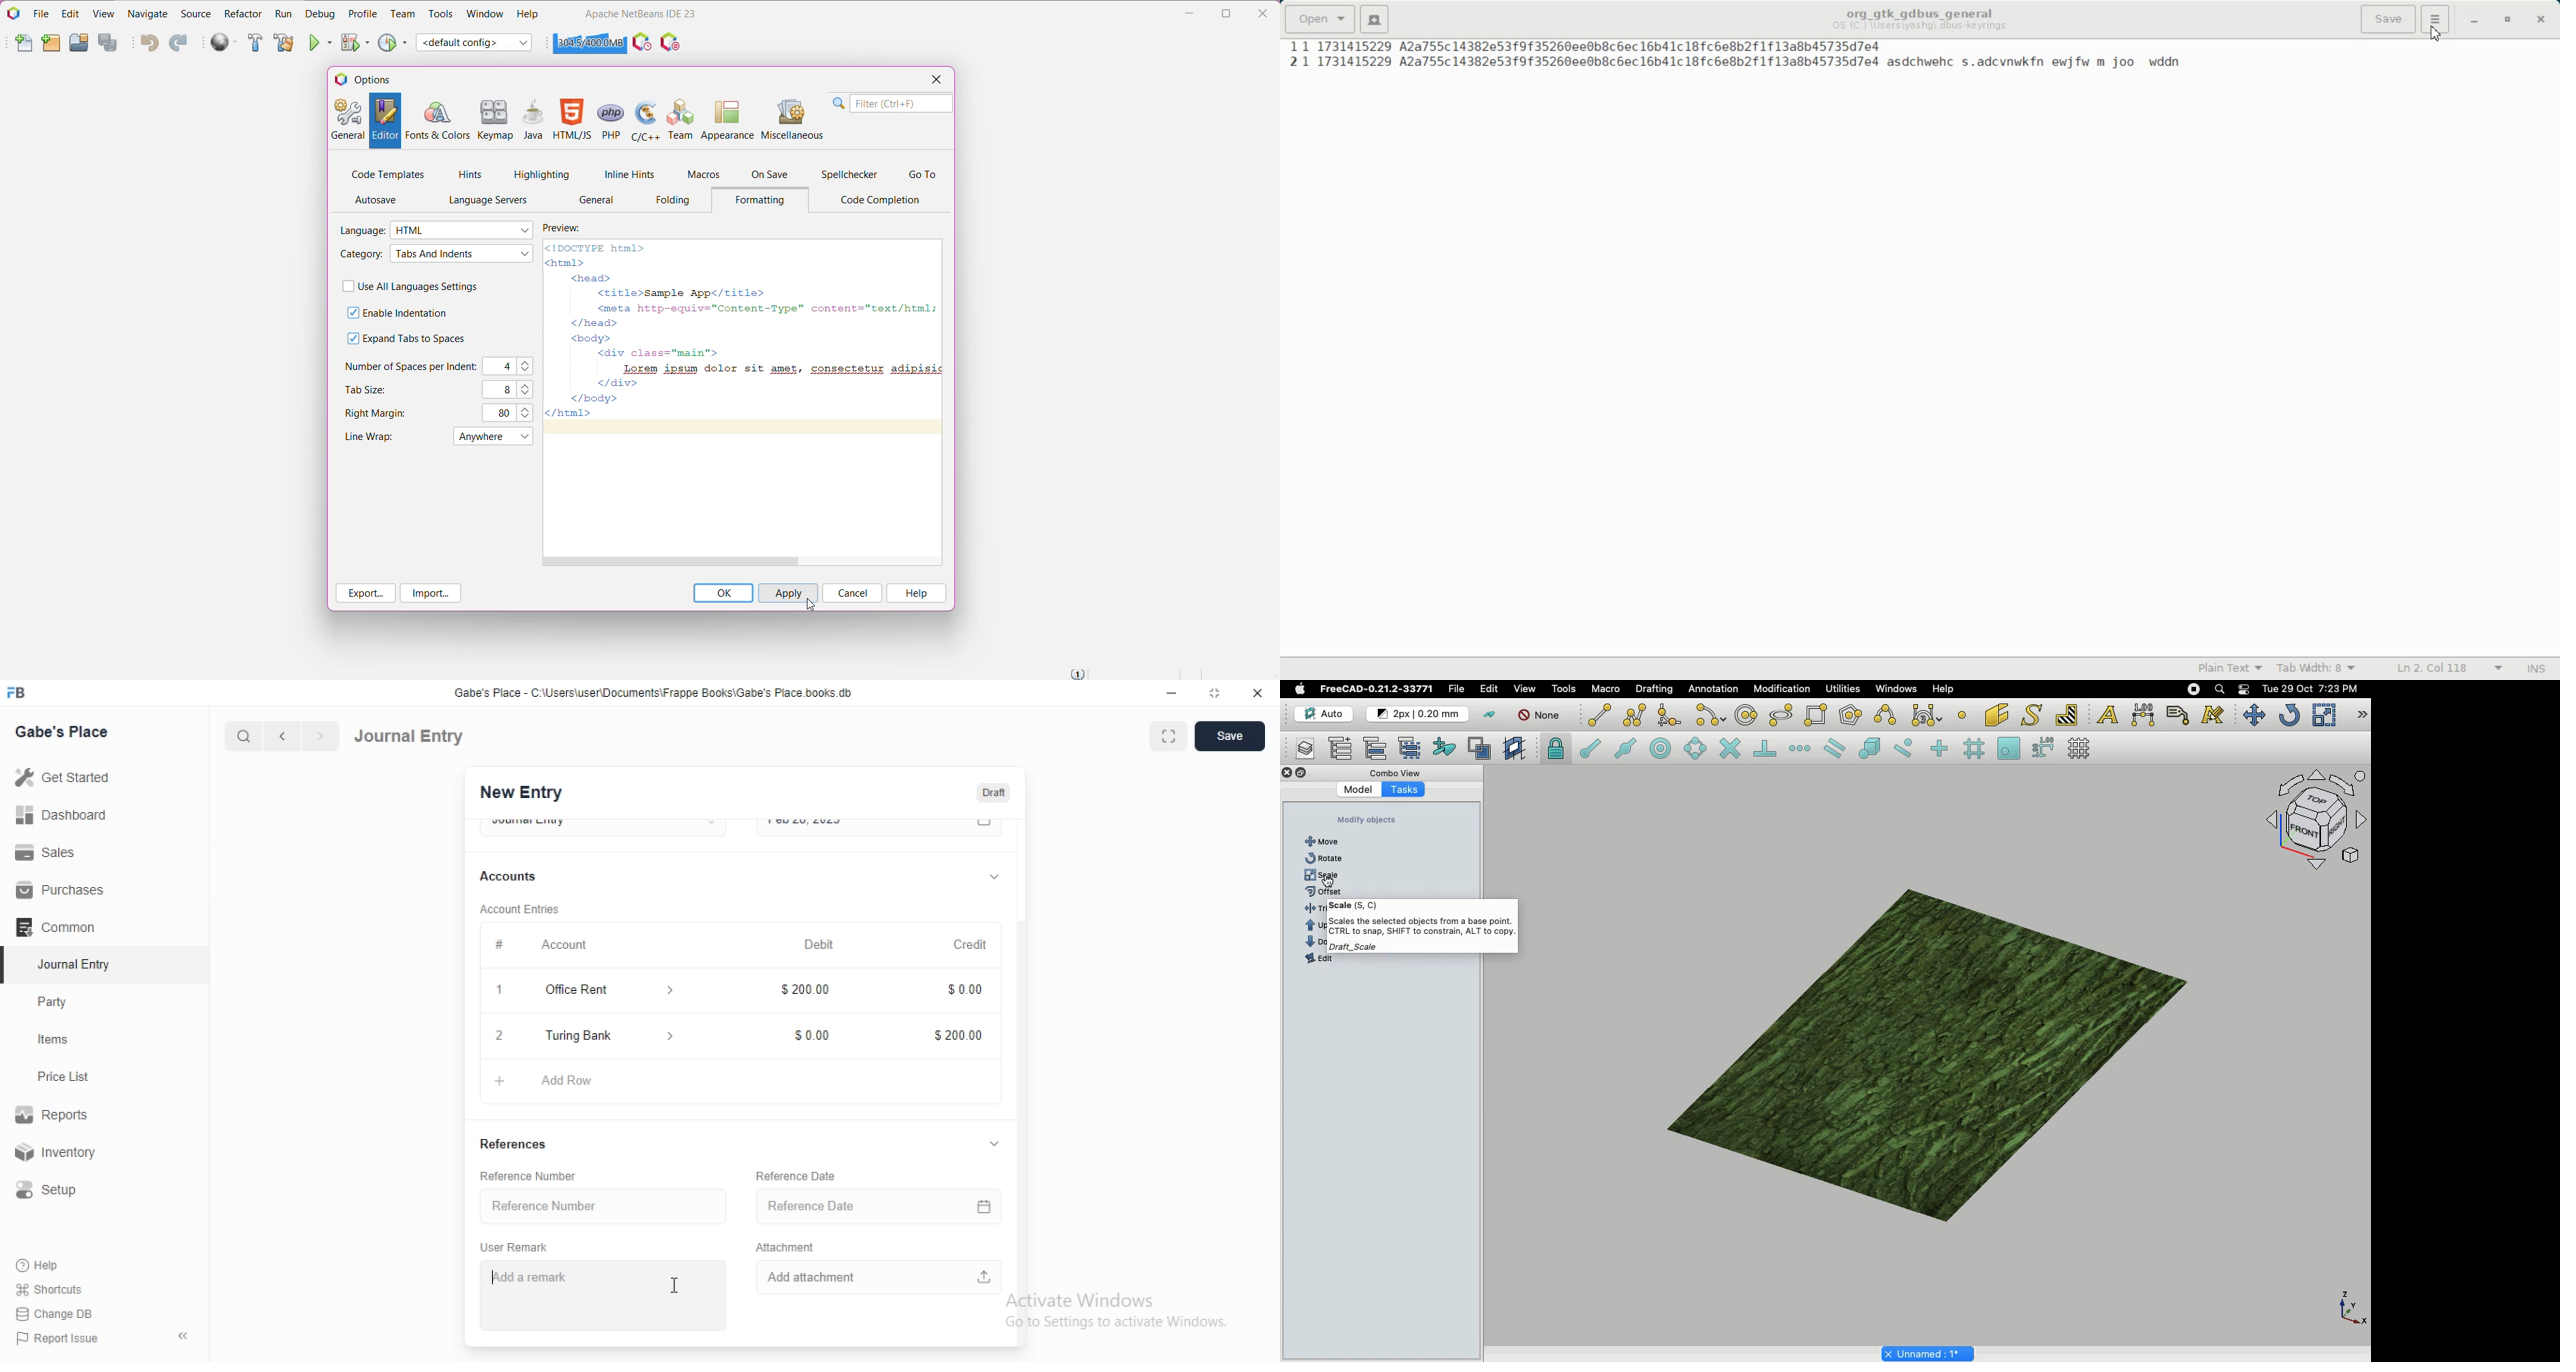 The height and width of the screenshot is (1372, 2576). I want to click on Facebinder, so click(1996, 714).